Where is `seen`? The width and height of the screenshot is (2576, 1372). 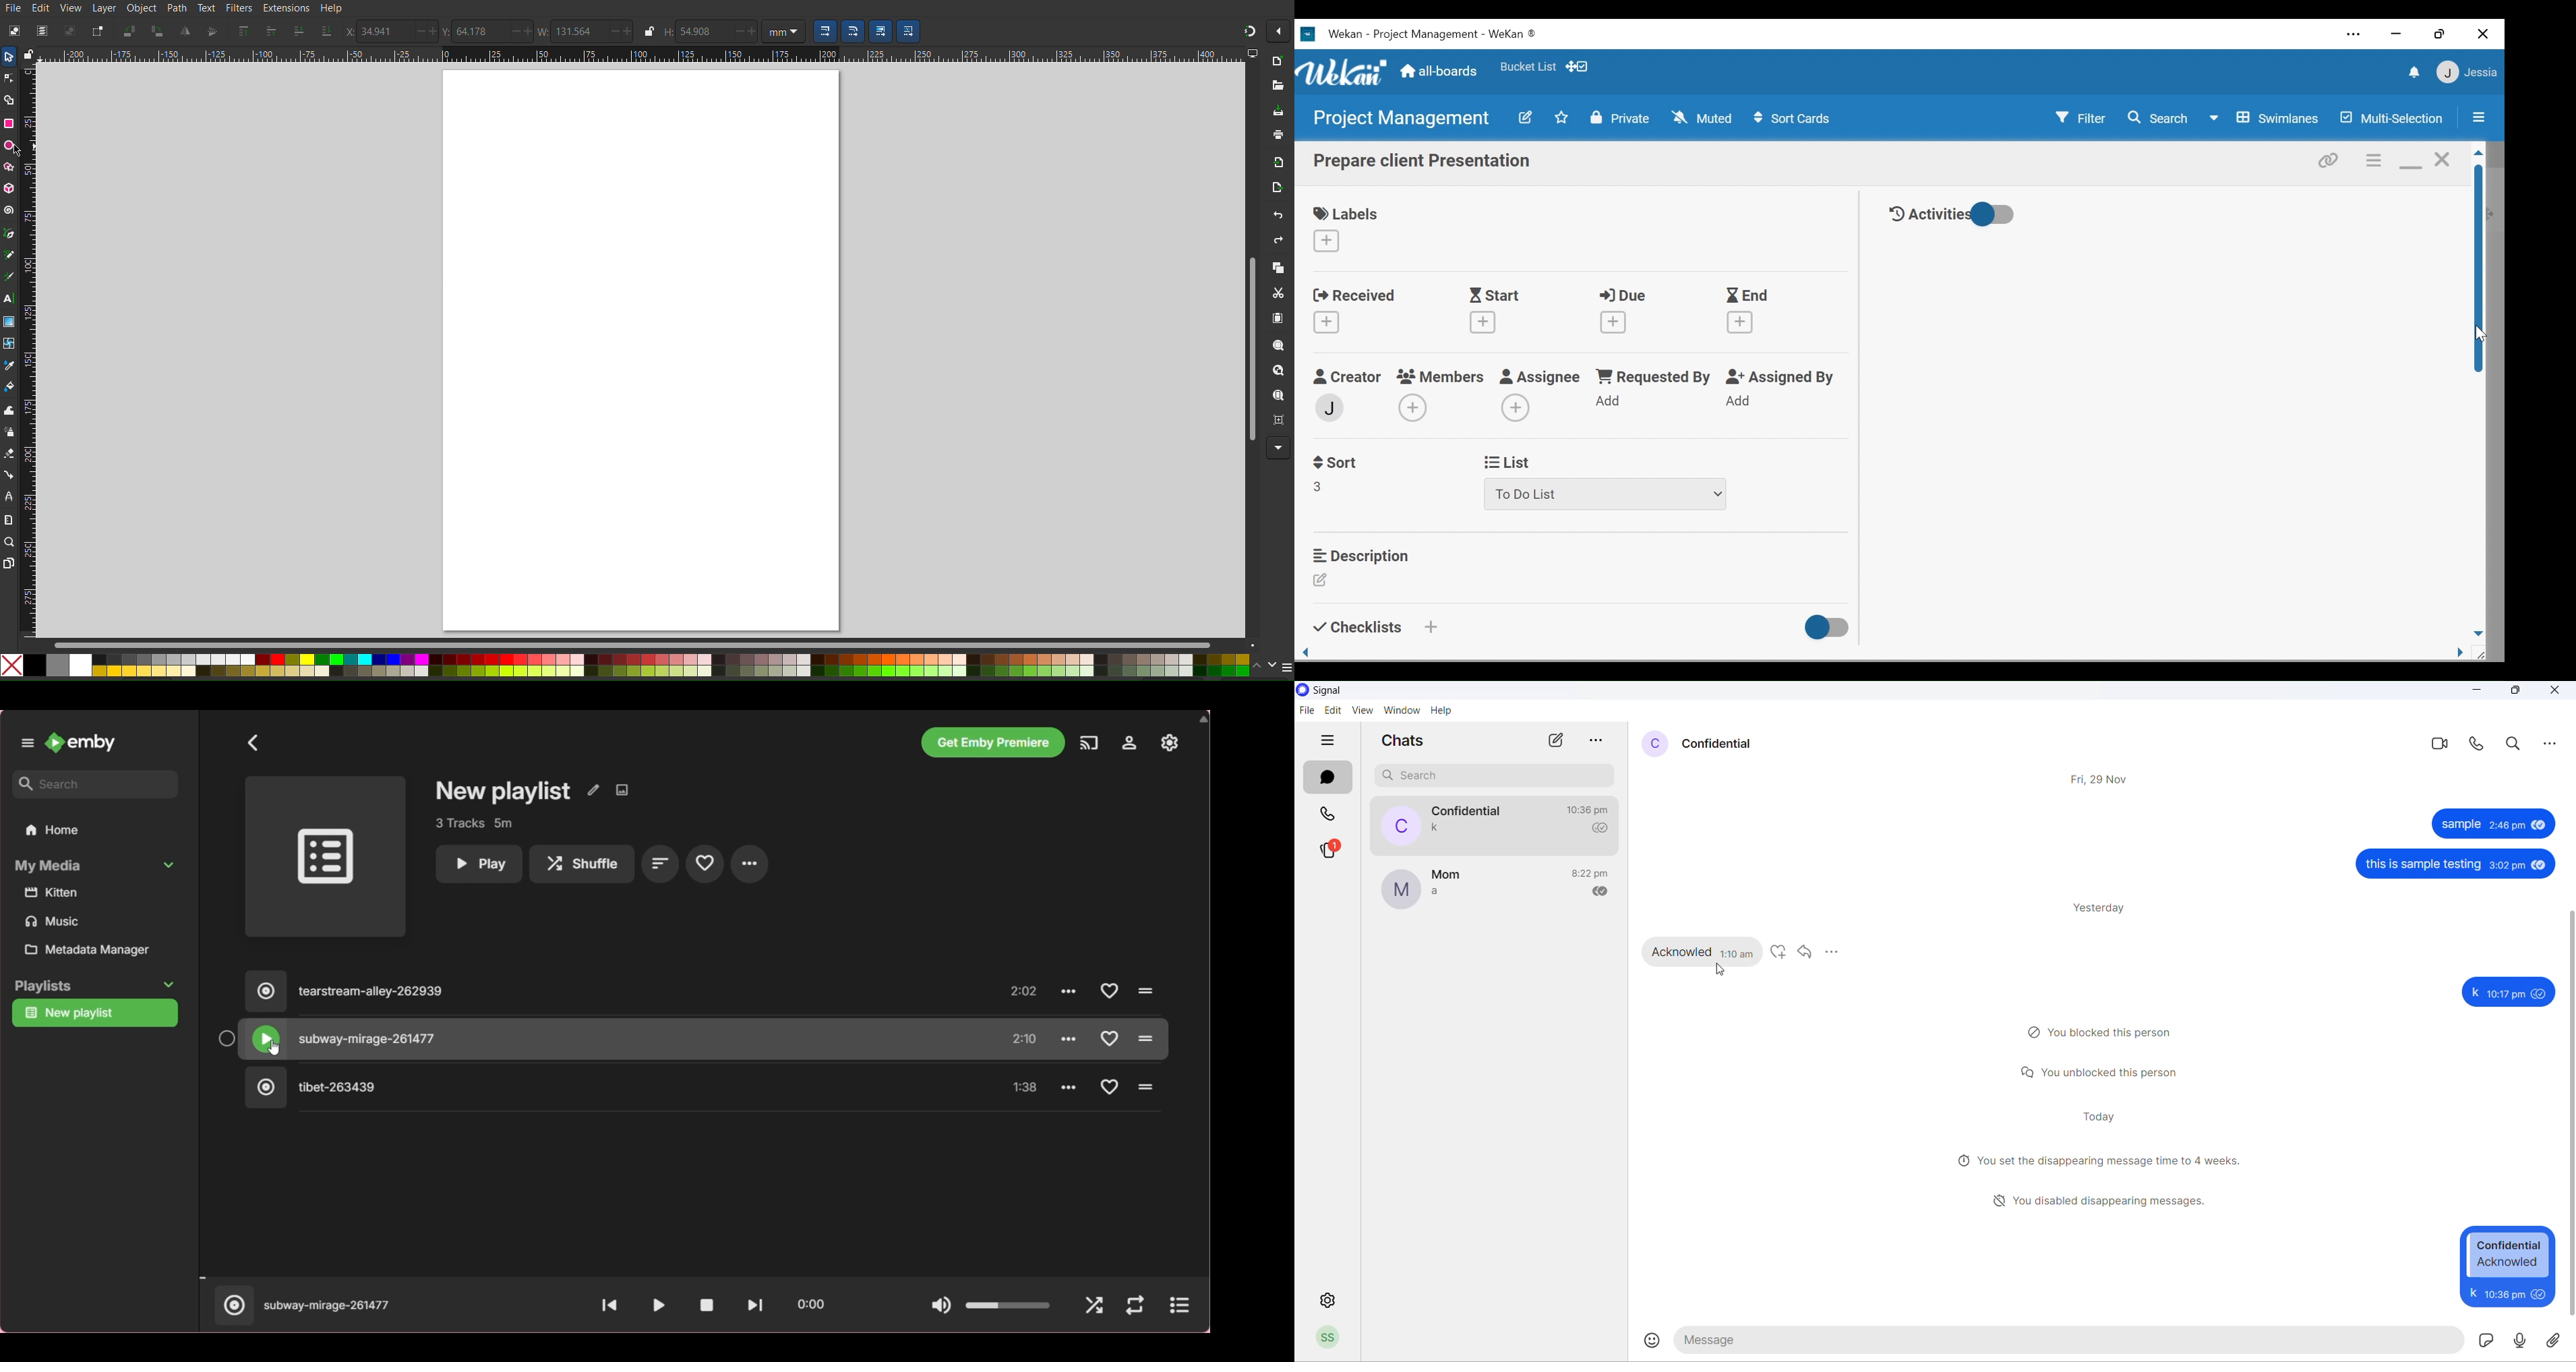
seen is located at coordinates (2539, 1293).